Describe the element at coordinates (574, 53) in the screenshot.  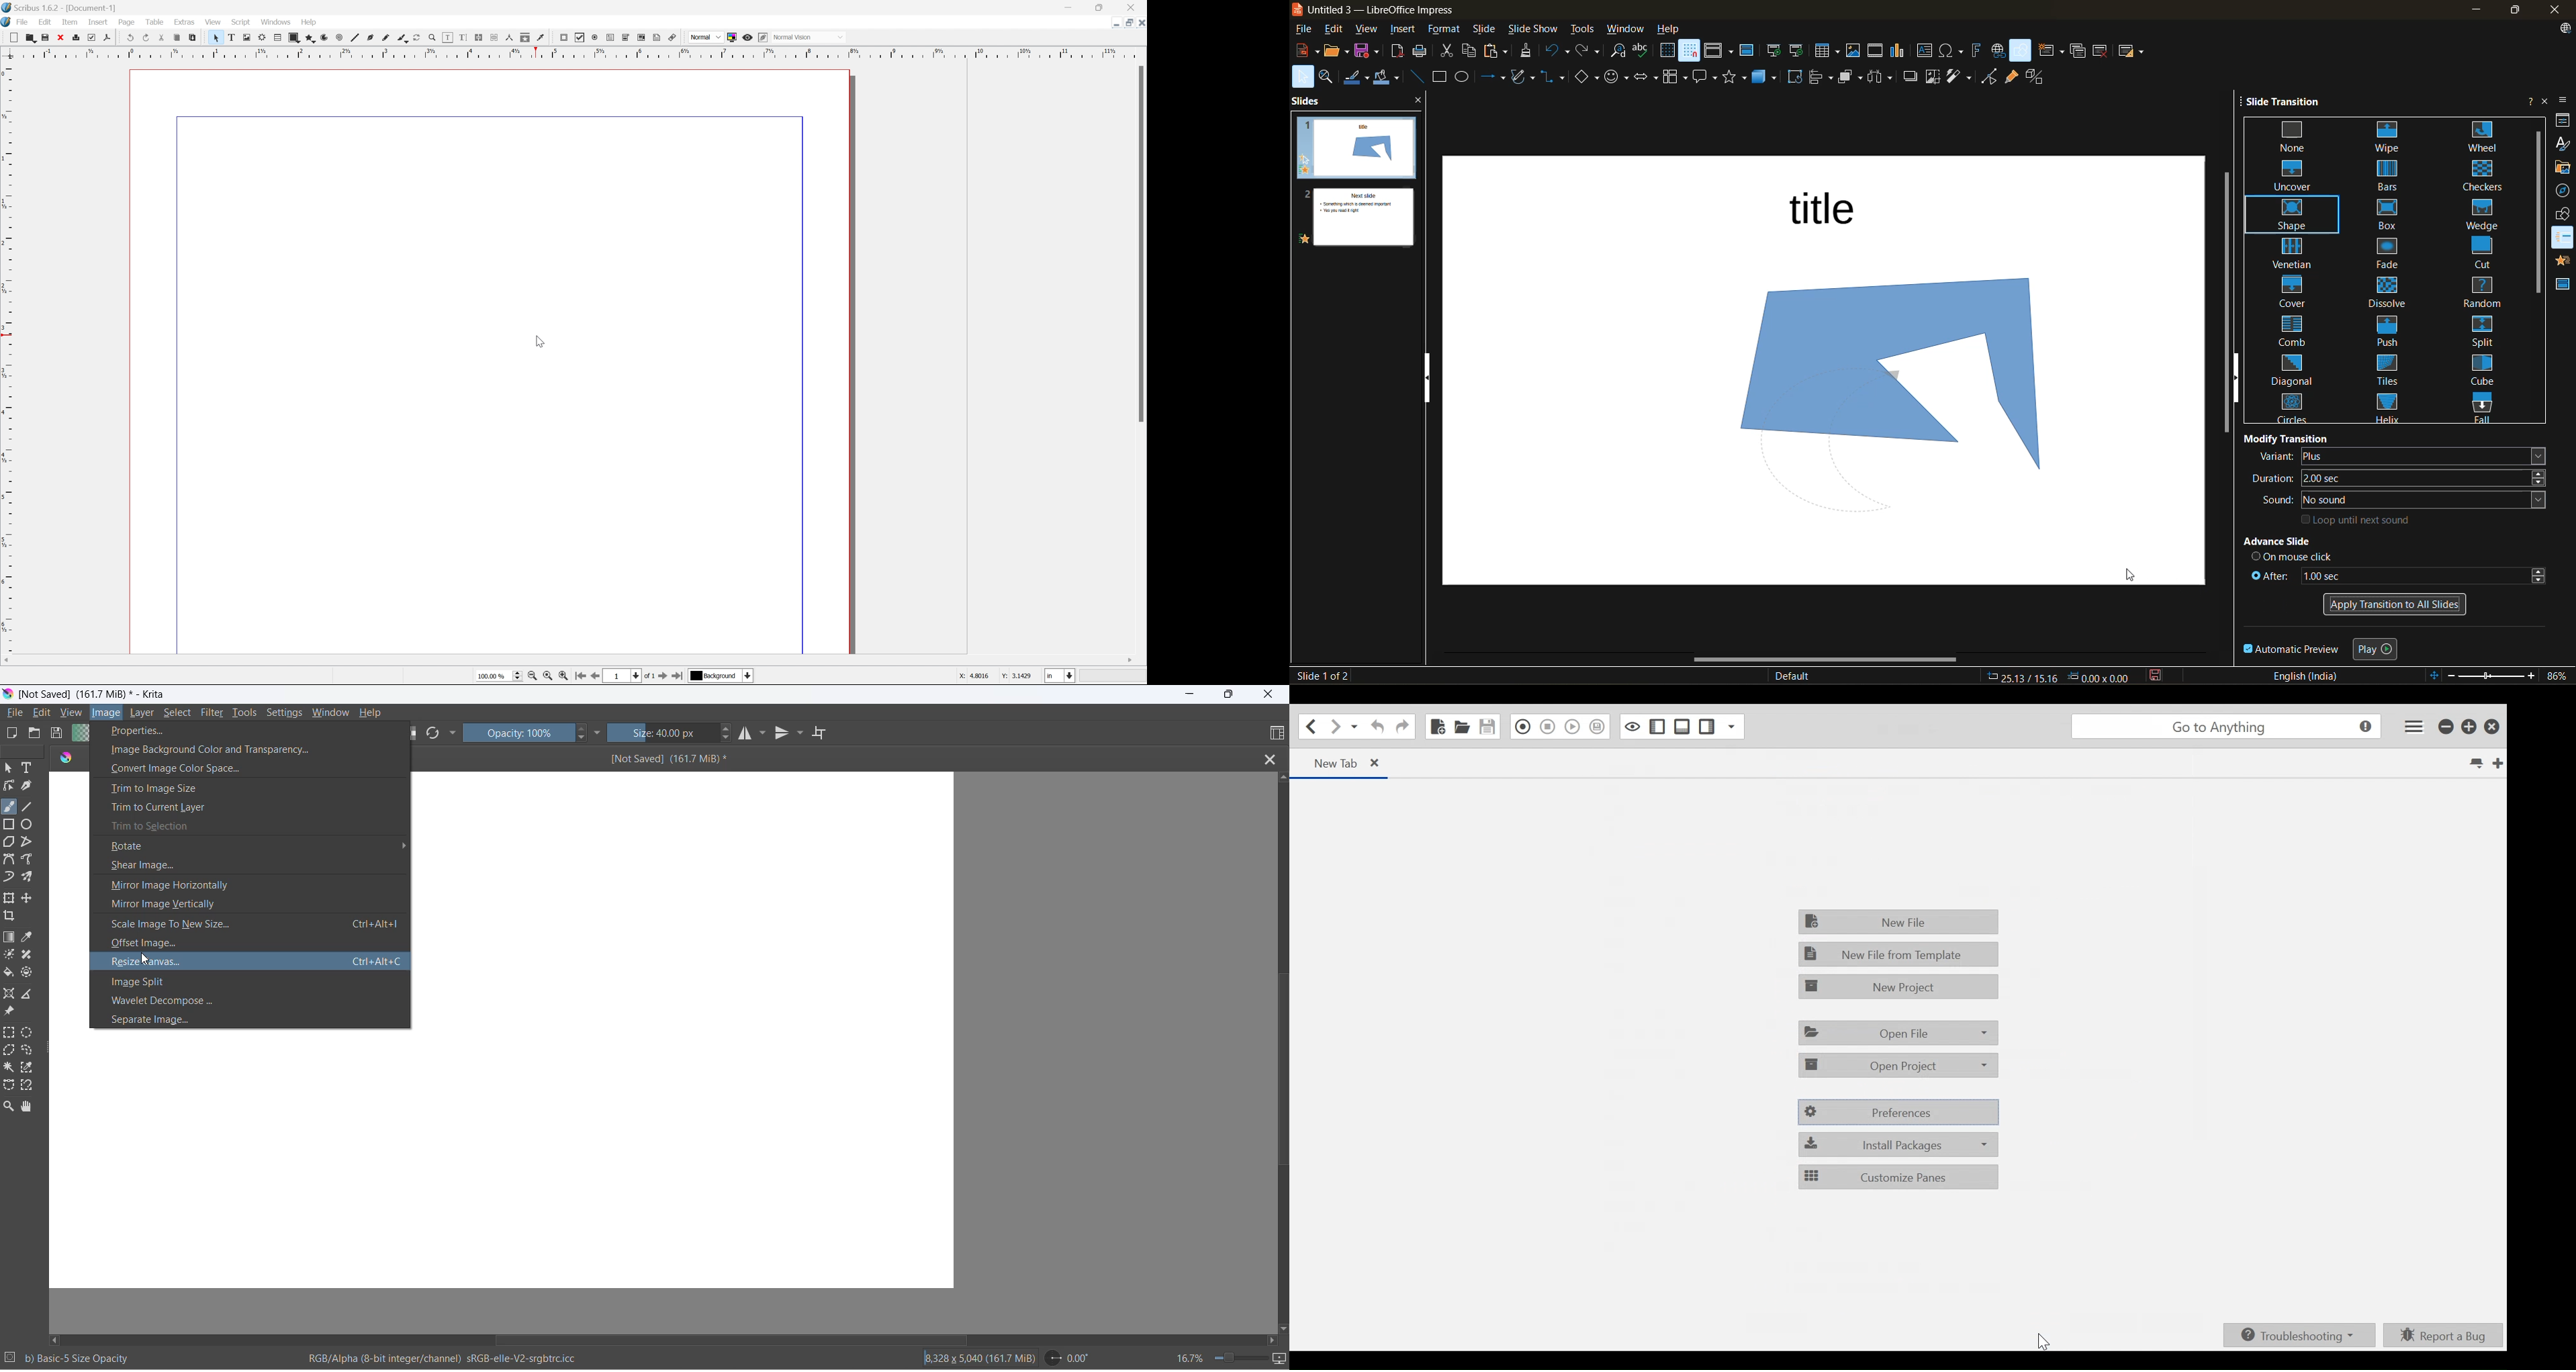
I see `ruler` at that location.